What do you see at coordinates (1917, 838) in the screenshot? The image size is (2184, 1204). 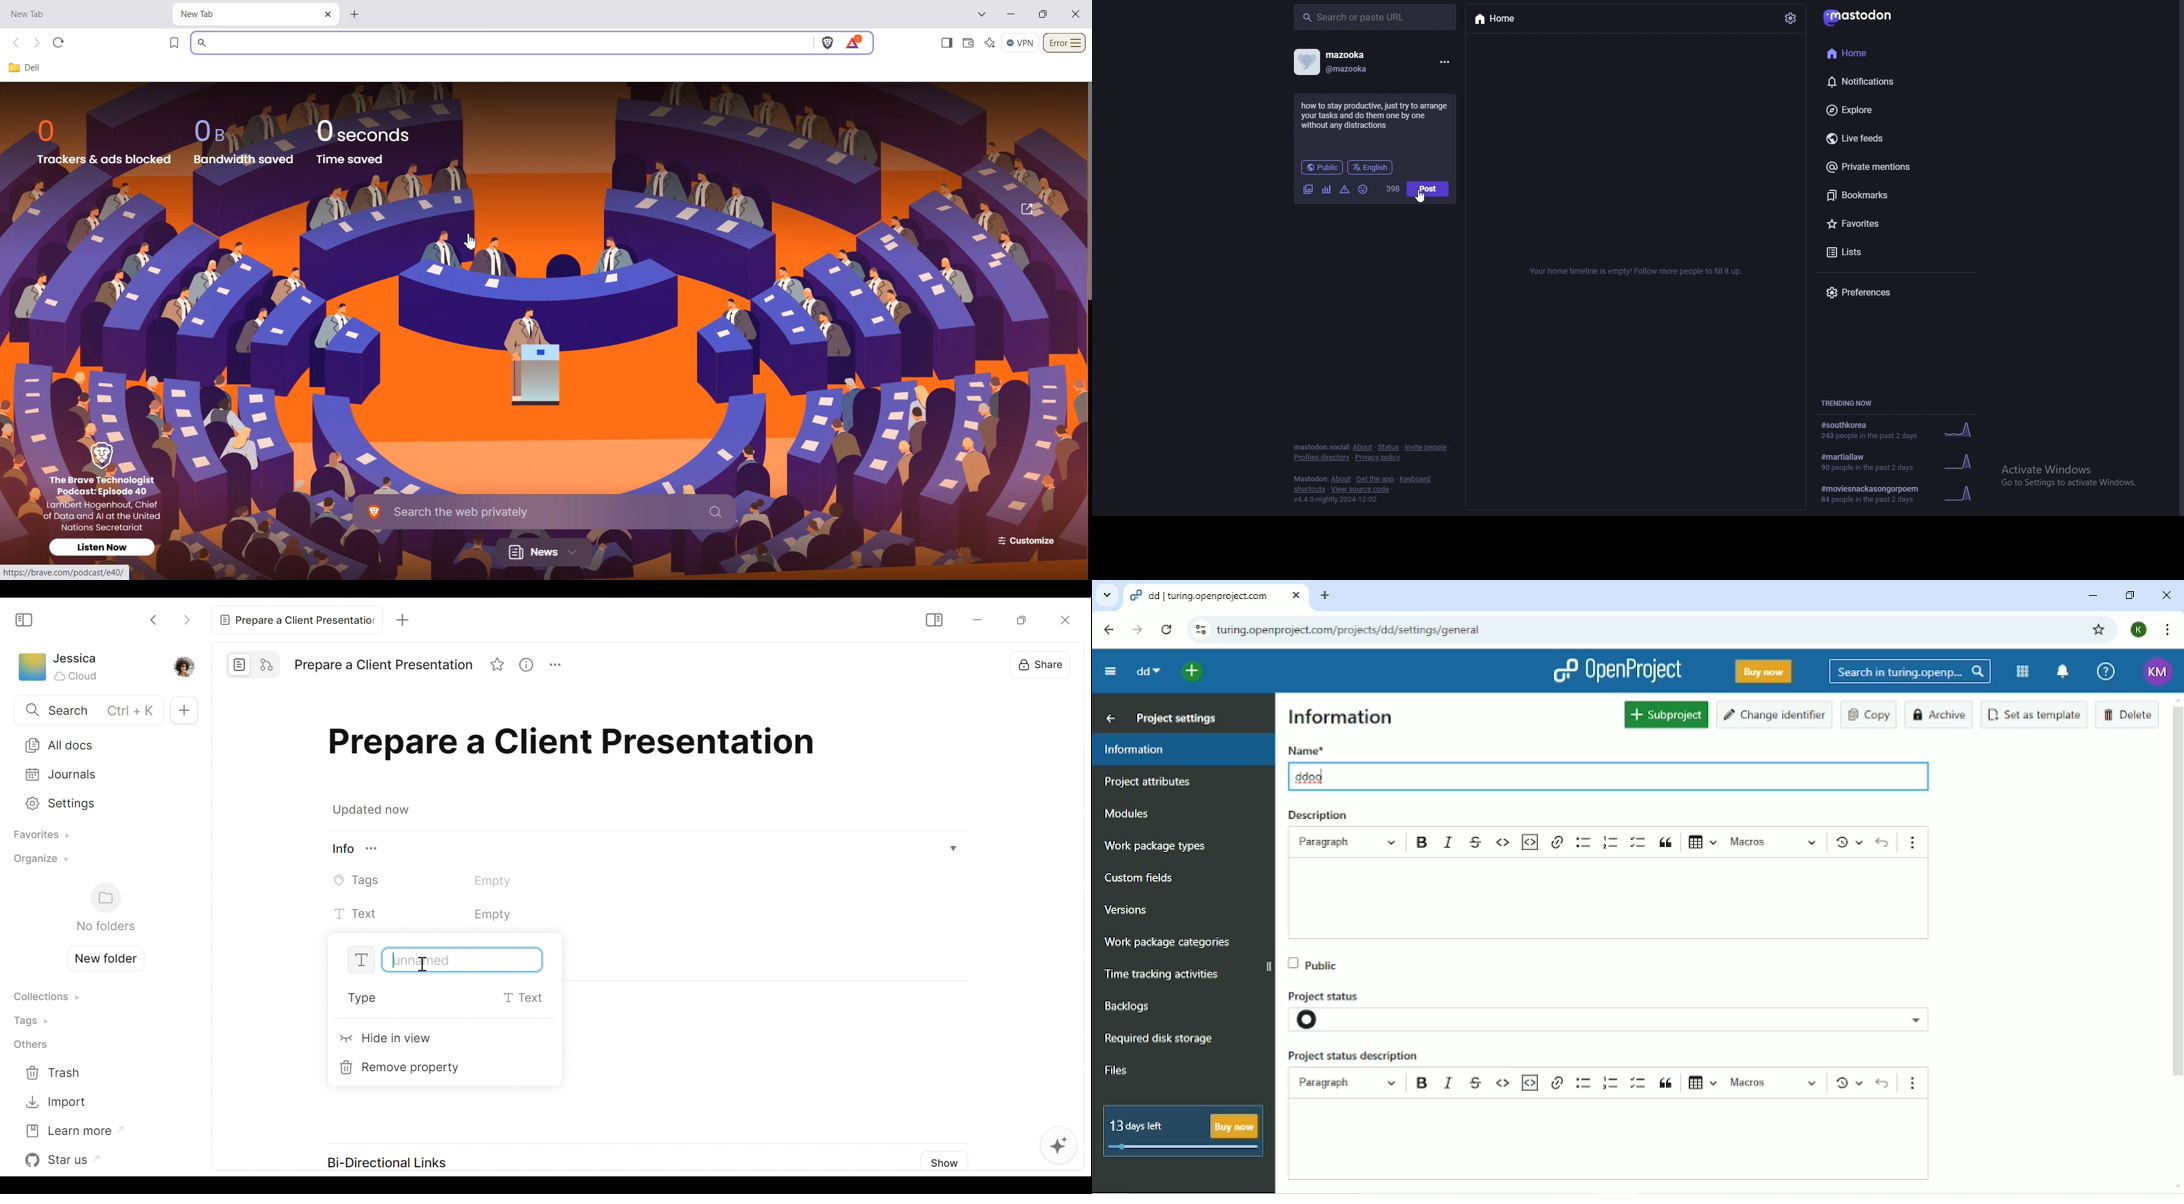 I see `Show more items` at bounding box center [1917, 838].